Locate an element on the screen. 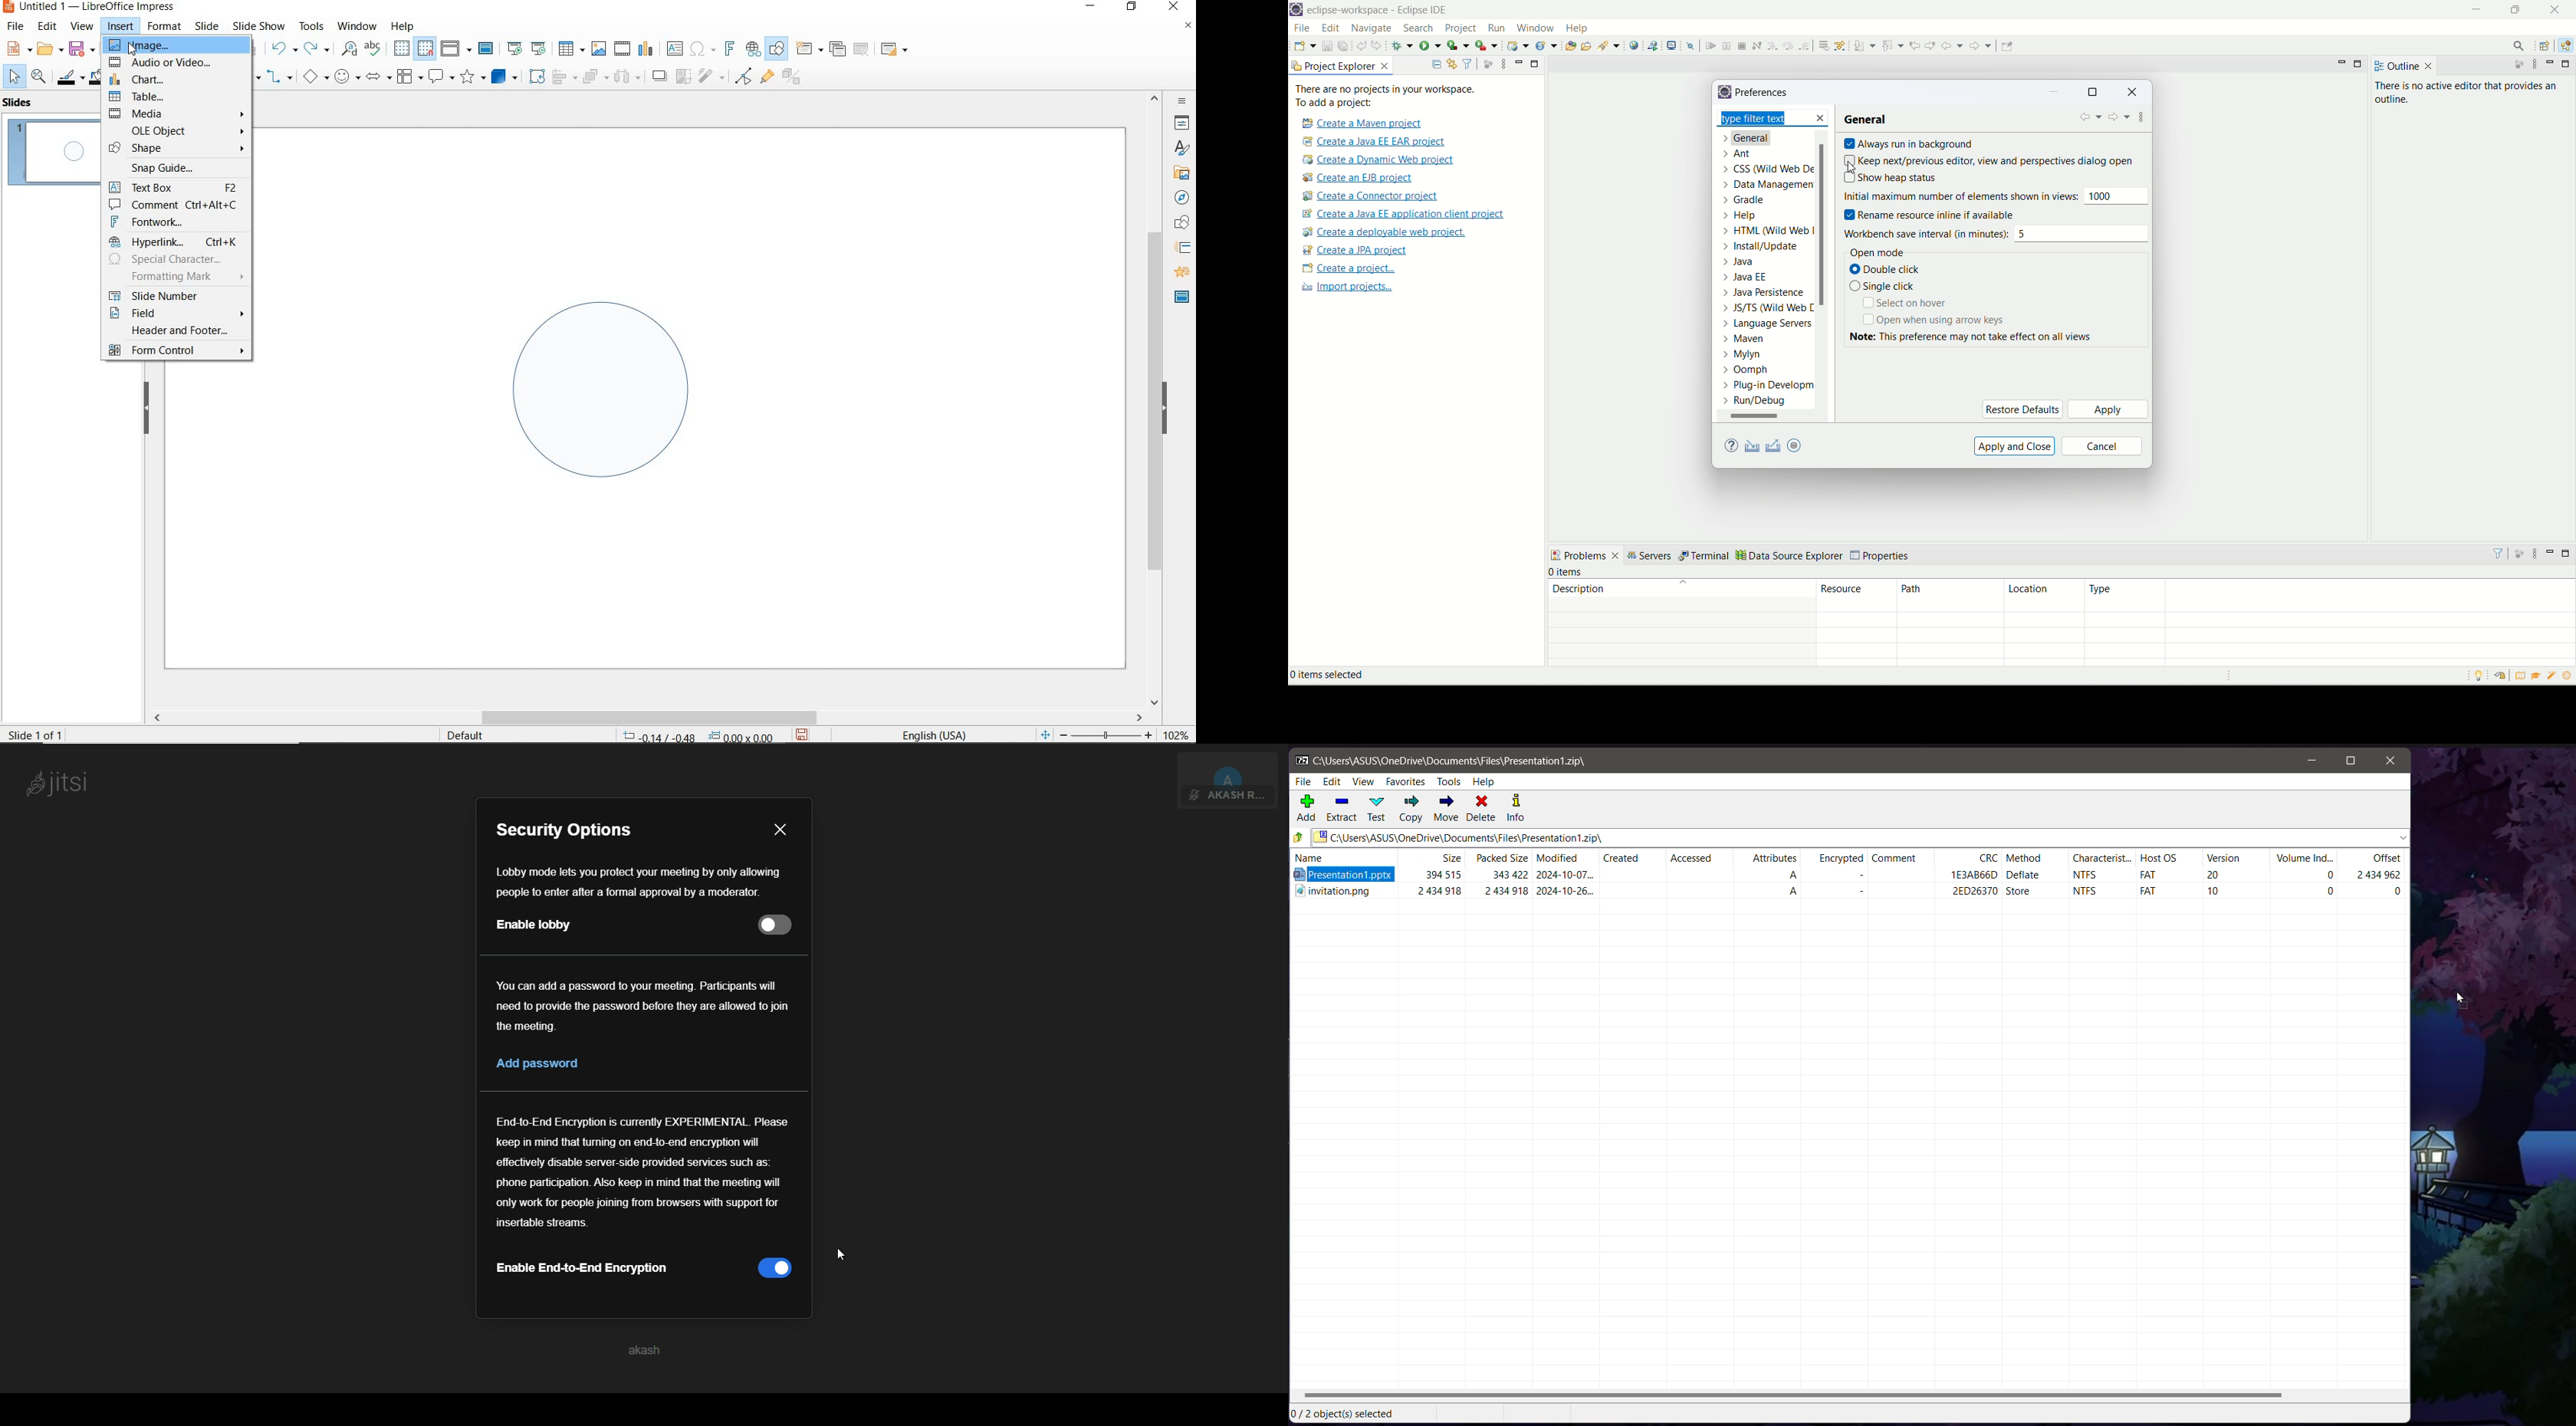 This screenshot has height=1428, width=2576. line color is located at coordinates (69, 77).